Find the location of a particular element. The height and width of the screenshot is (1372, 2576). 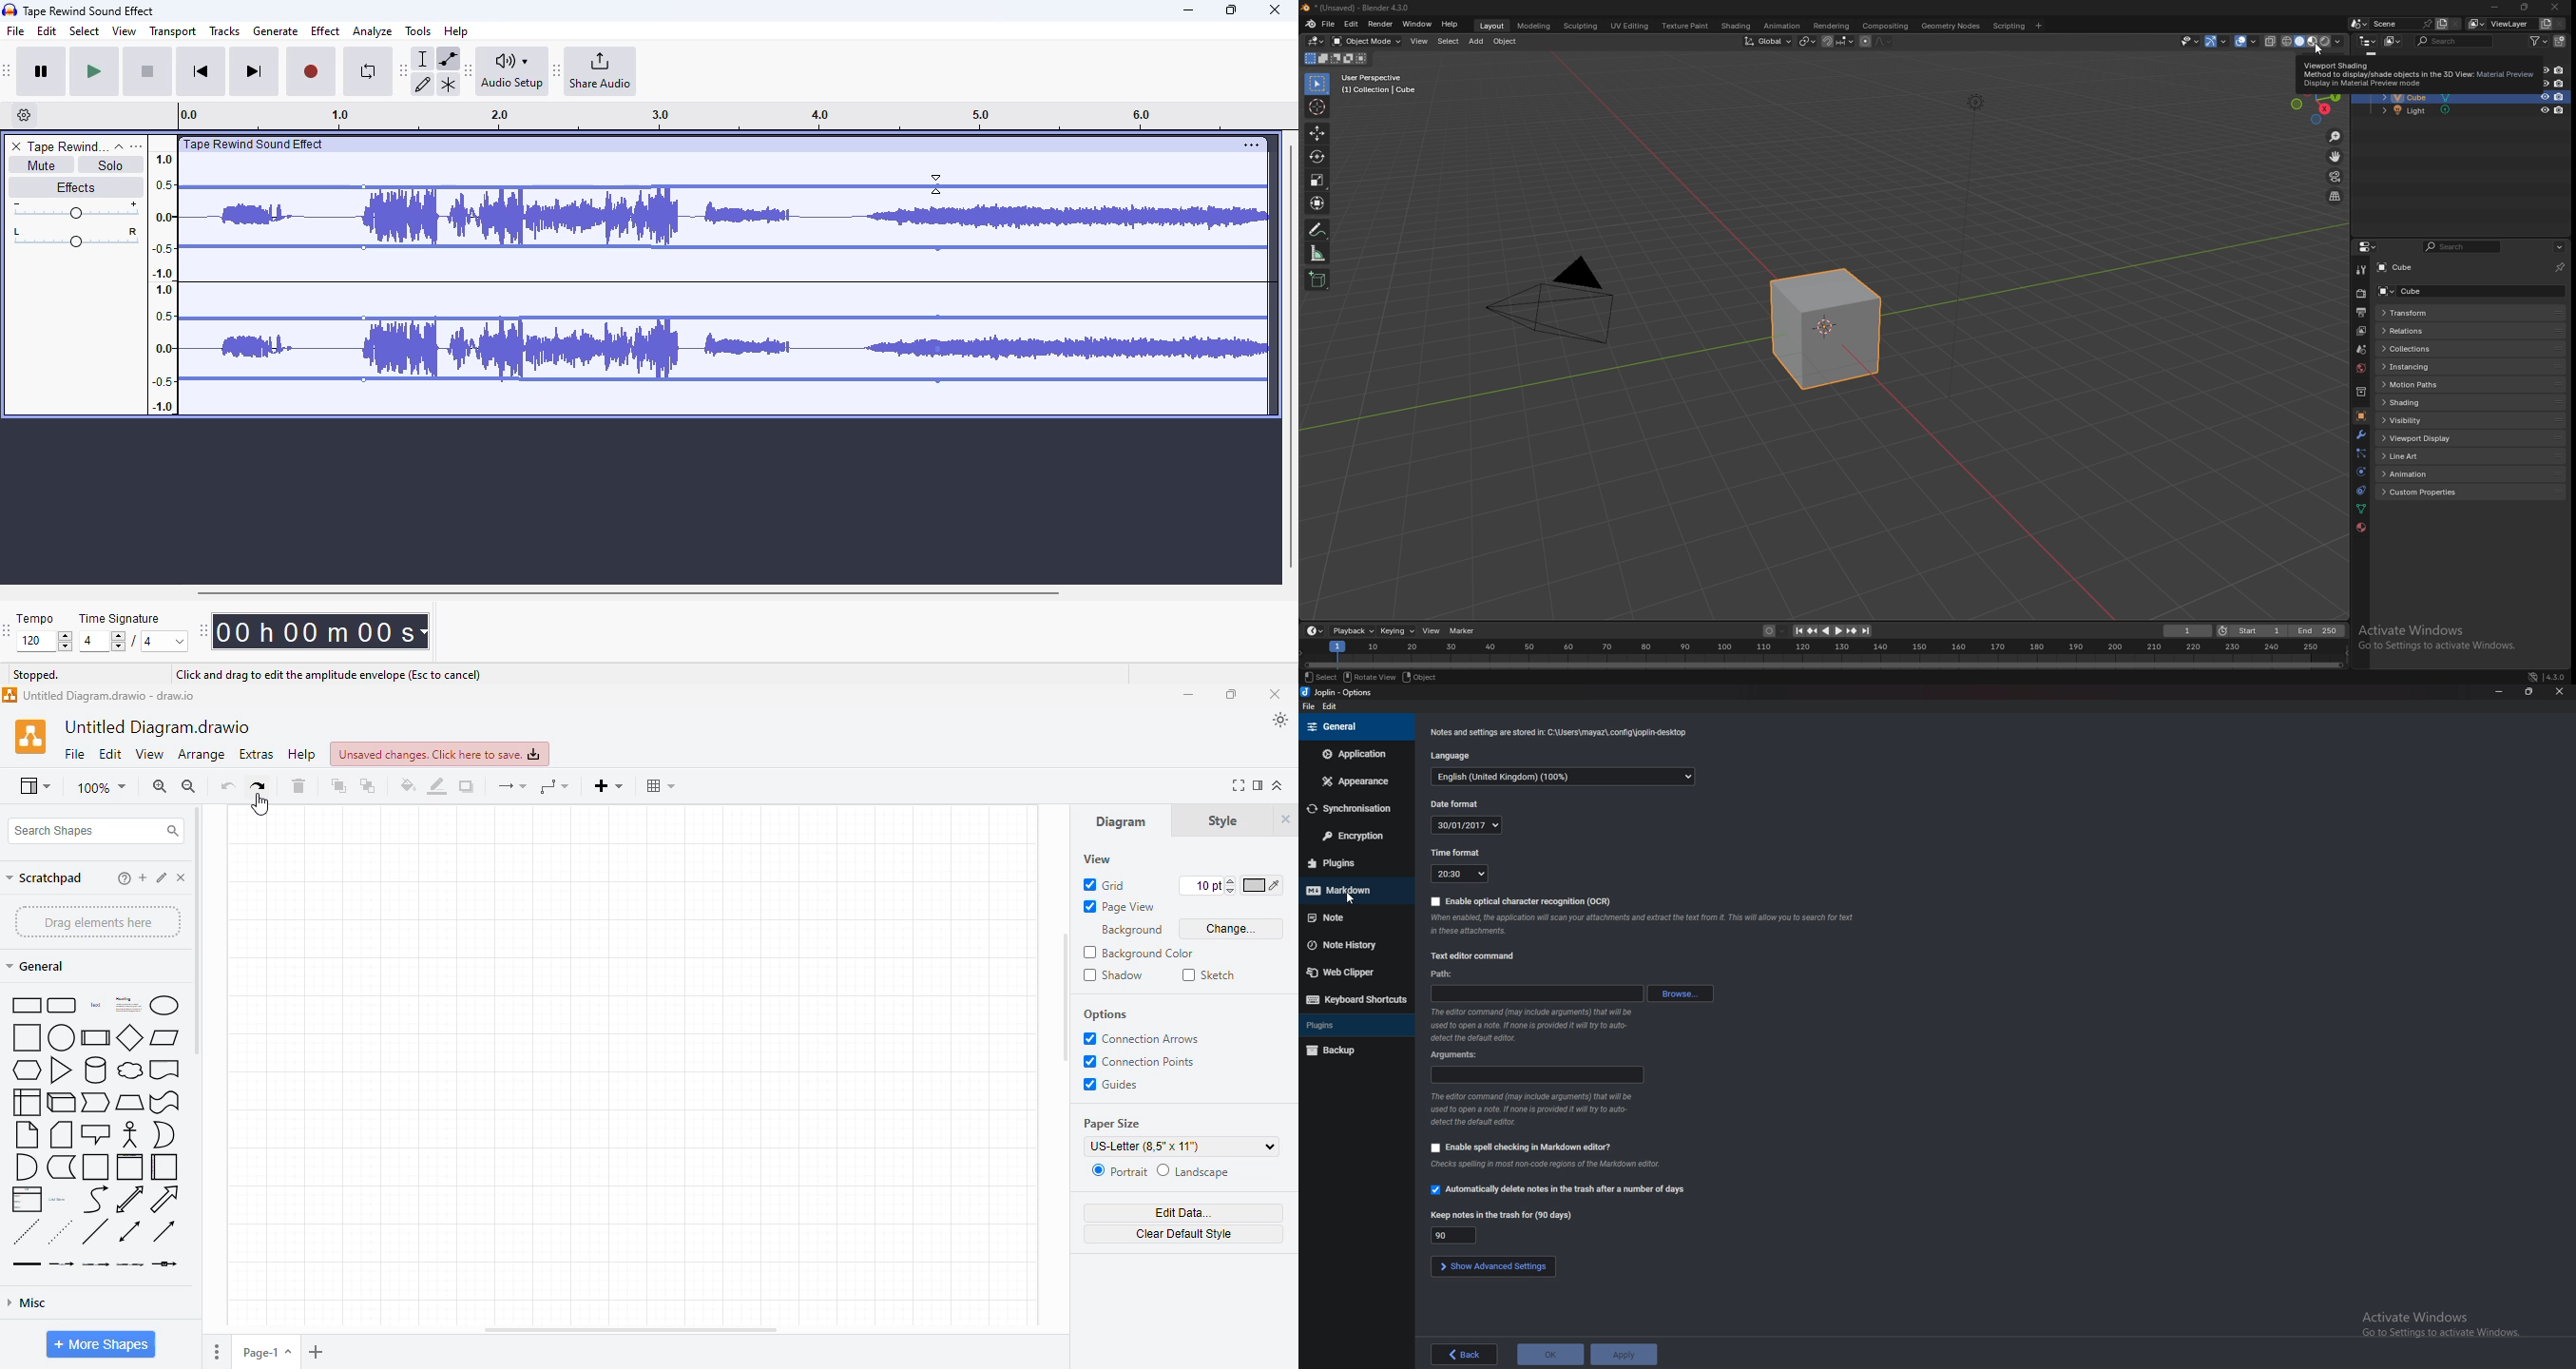

Activate Windows
Go to Settings to activate Windows. is located at coordinates (2441, 1325).